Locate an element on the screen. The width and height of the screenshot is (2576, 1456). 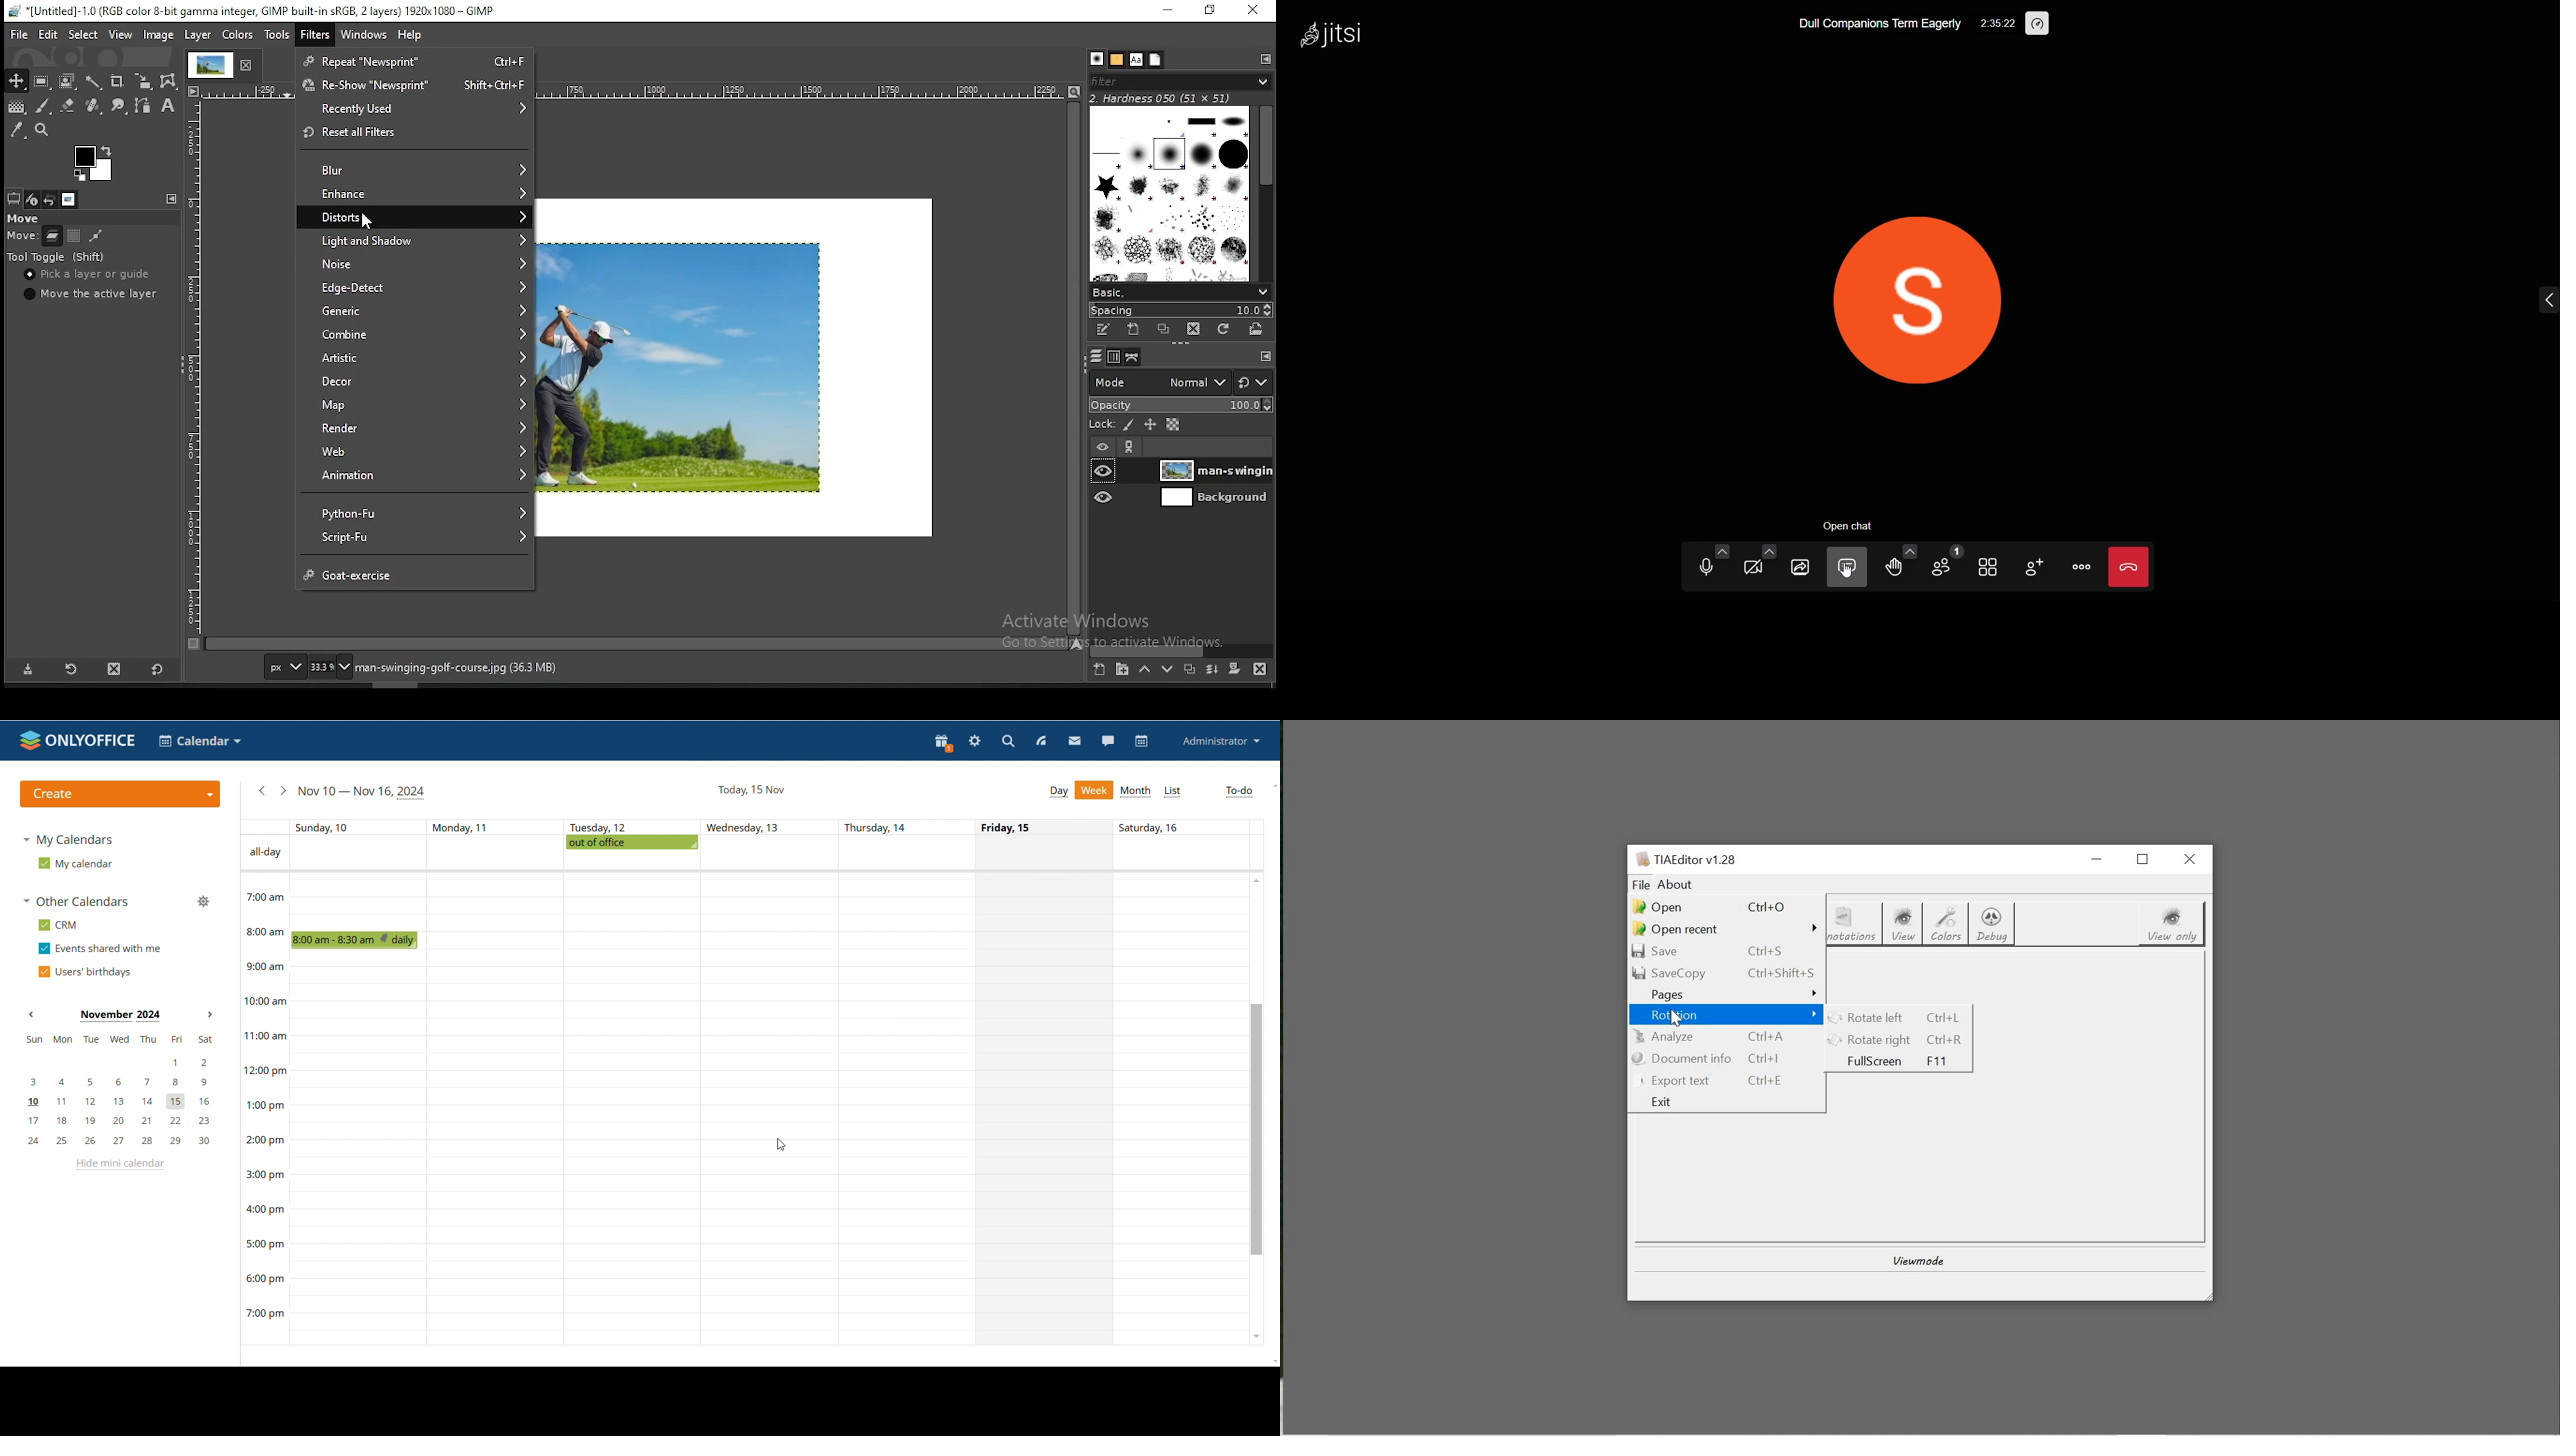
invite people is located at coordinates (2032, 566).